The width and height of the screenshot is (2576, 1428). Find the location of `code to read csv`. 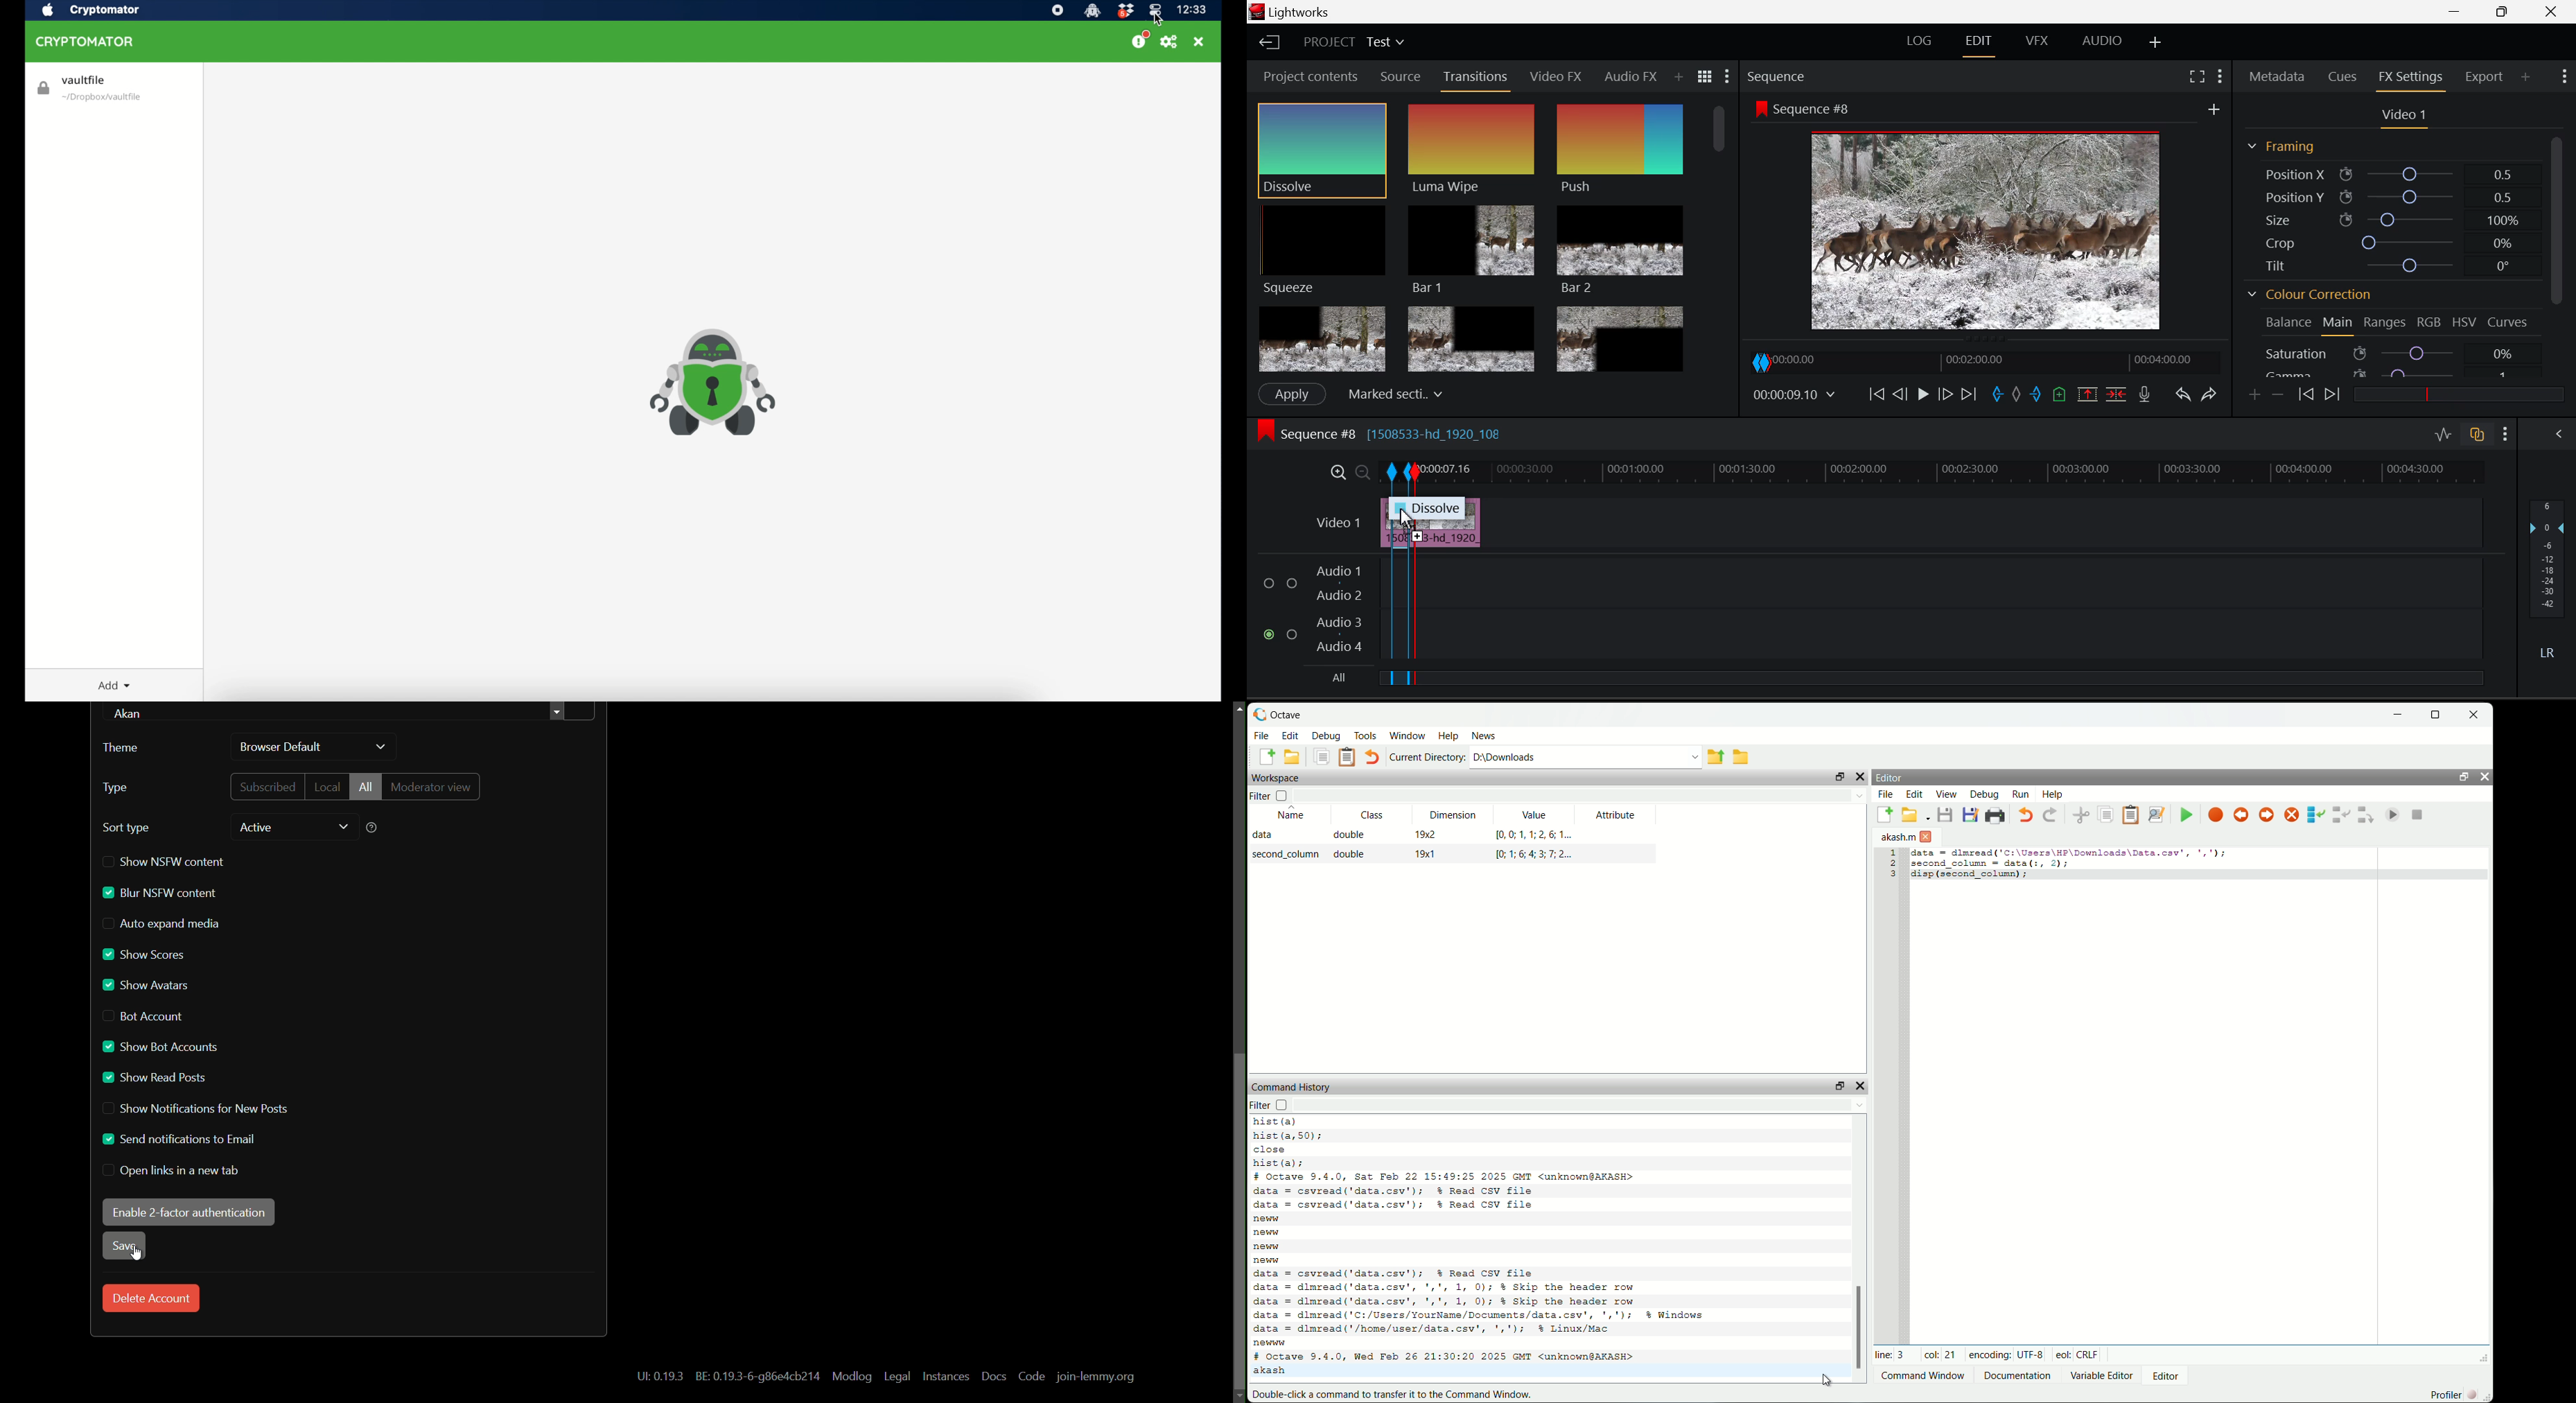

code to read csv is located at coordinates (1523, 1302).